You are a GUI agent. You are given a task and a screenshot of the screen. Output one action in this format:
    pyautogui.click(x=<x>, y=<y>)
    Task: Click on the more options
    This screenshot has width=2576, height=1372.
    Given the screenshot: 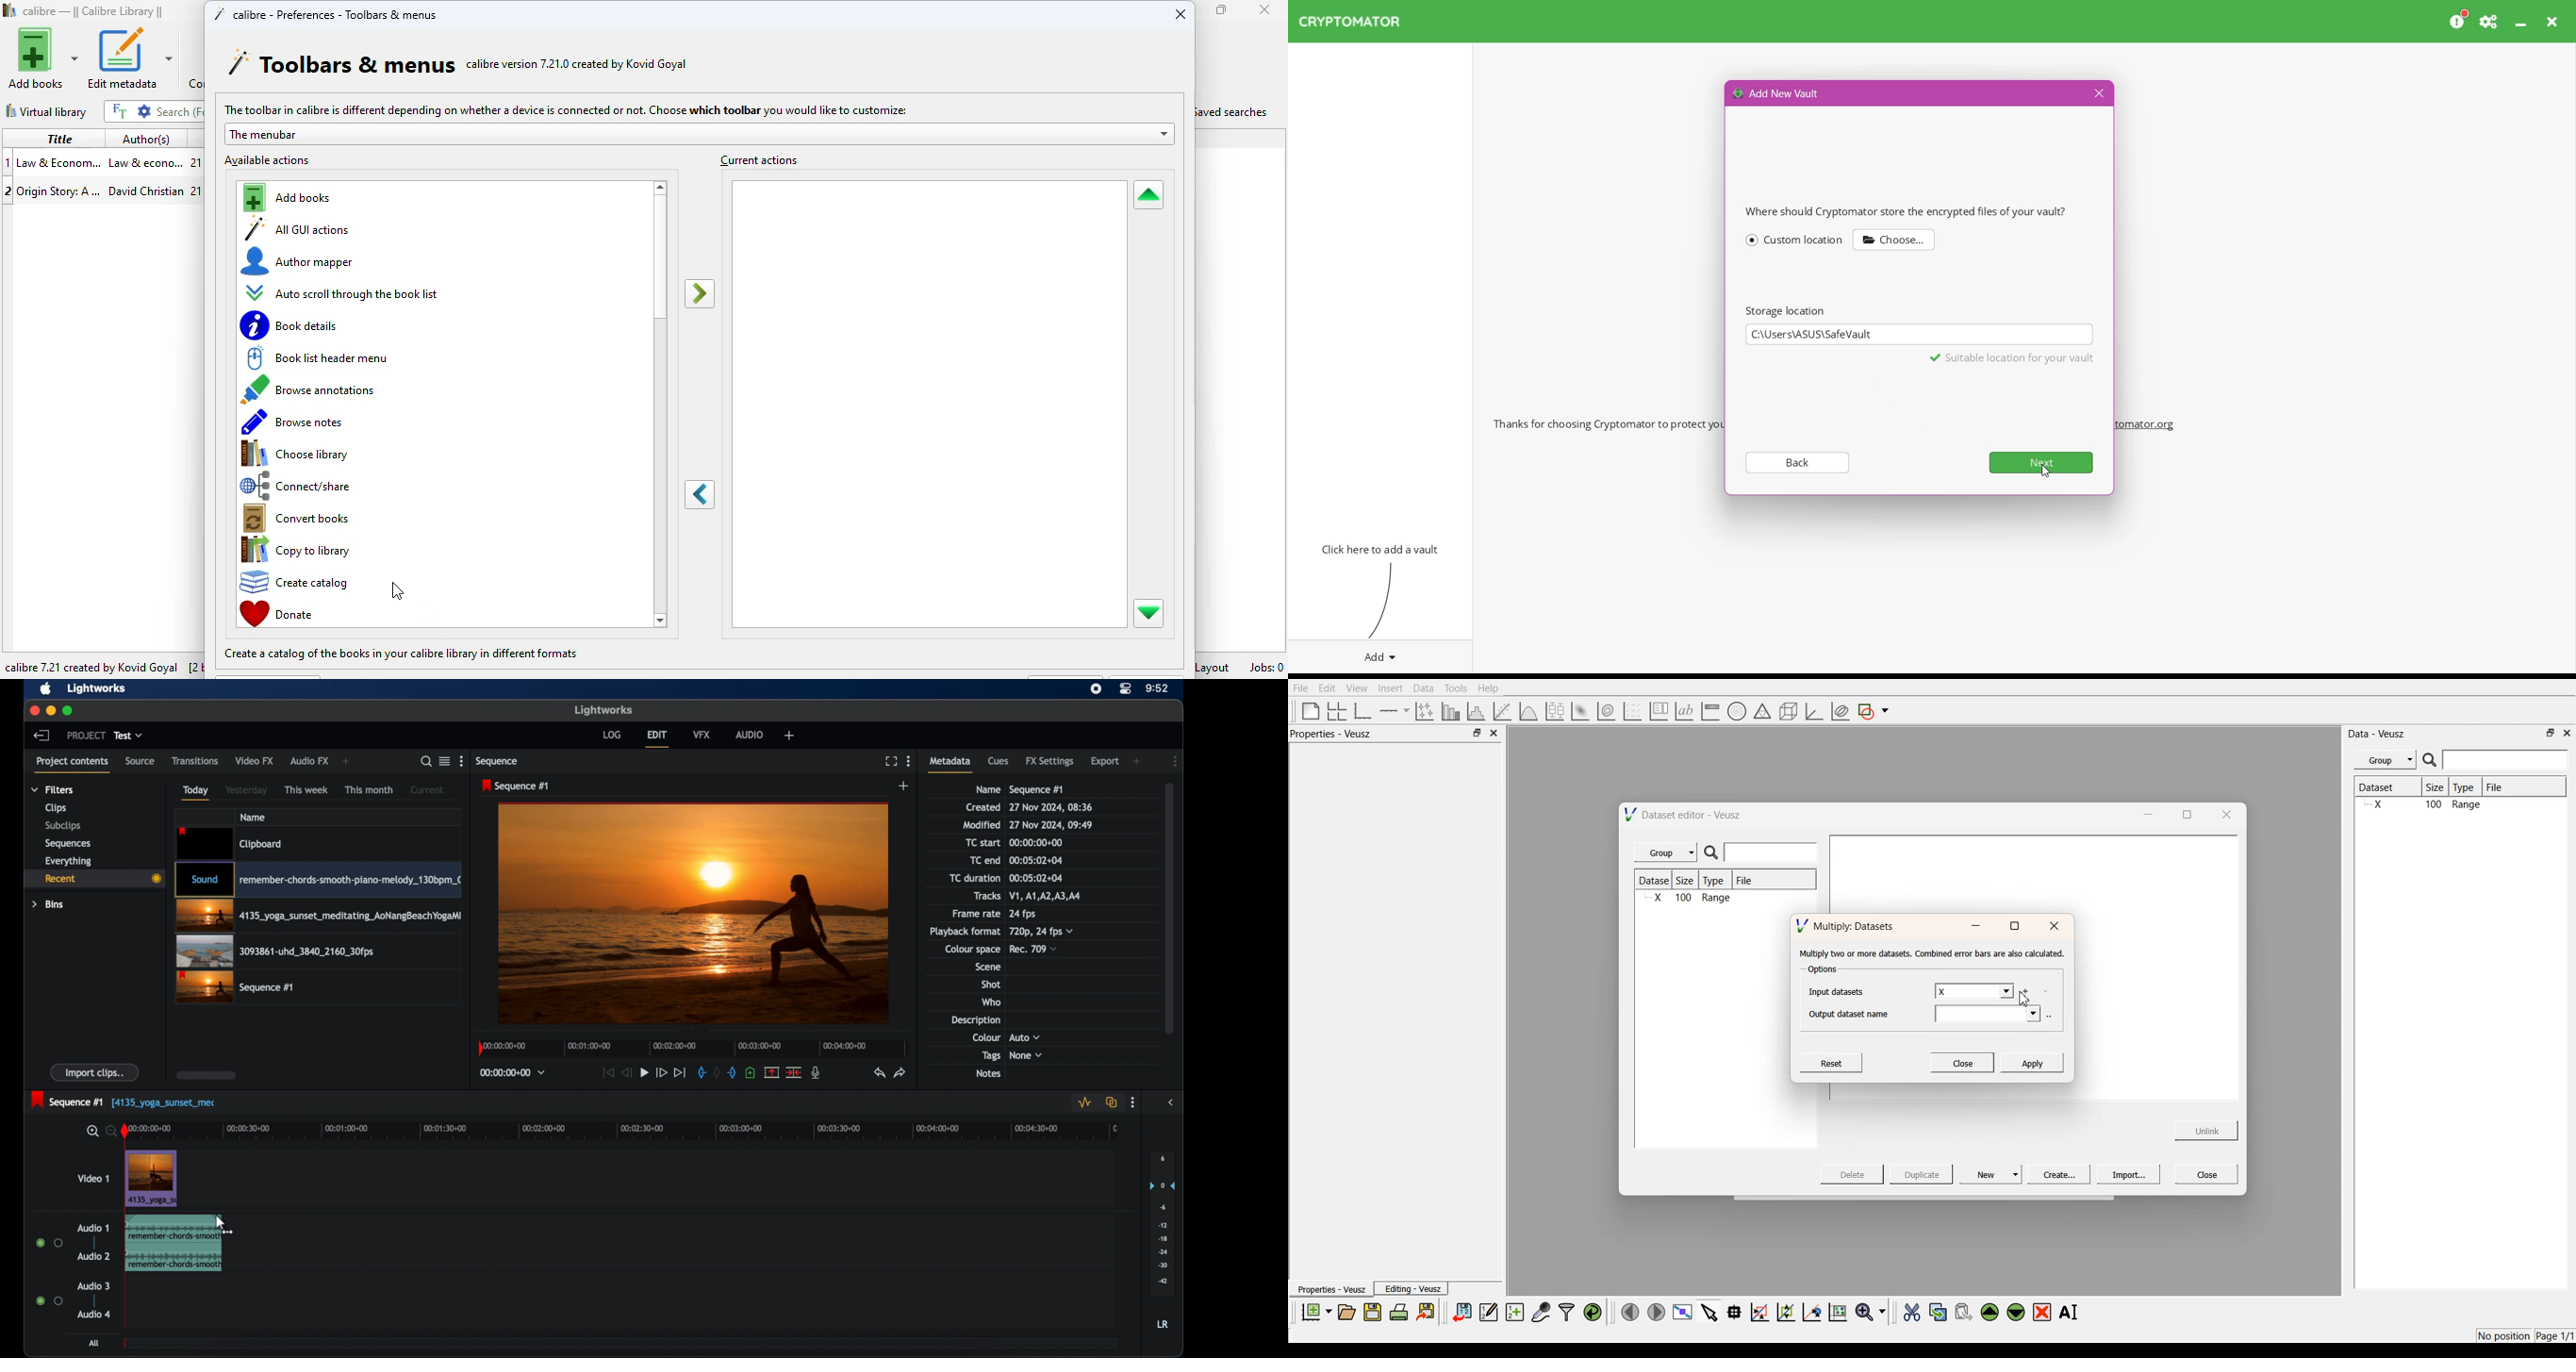 What is the action you would take?
    pyautogui.click(x=2049, y=1015)
    